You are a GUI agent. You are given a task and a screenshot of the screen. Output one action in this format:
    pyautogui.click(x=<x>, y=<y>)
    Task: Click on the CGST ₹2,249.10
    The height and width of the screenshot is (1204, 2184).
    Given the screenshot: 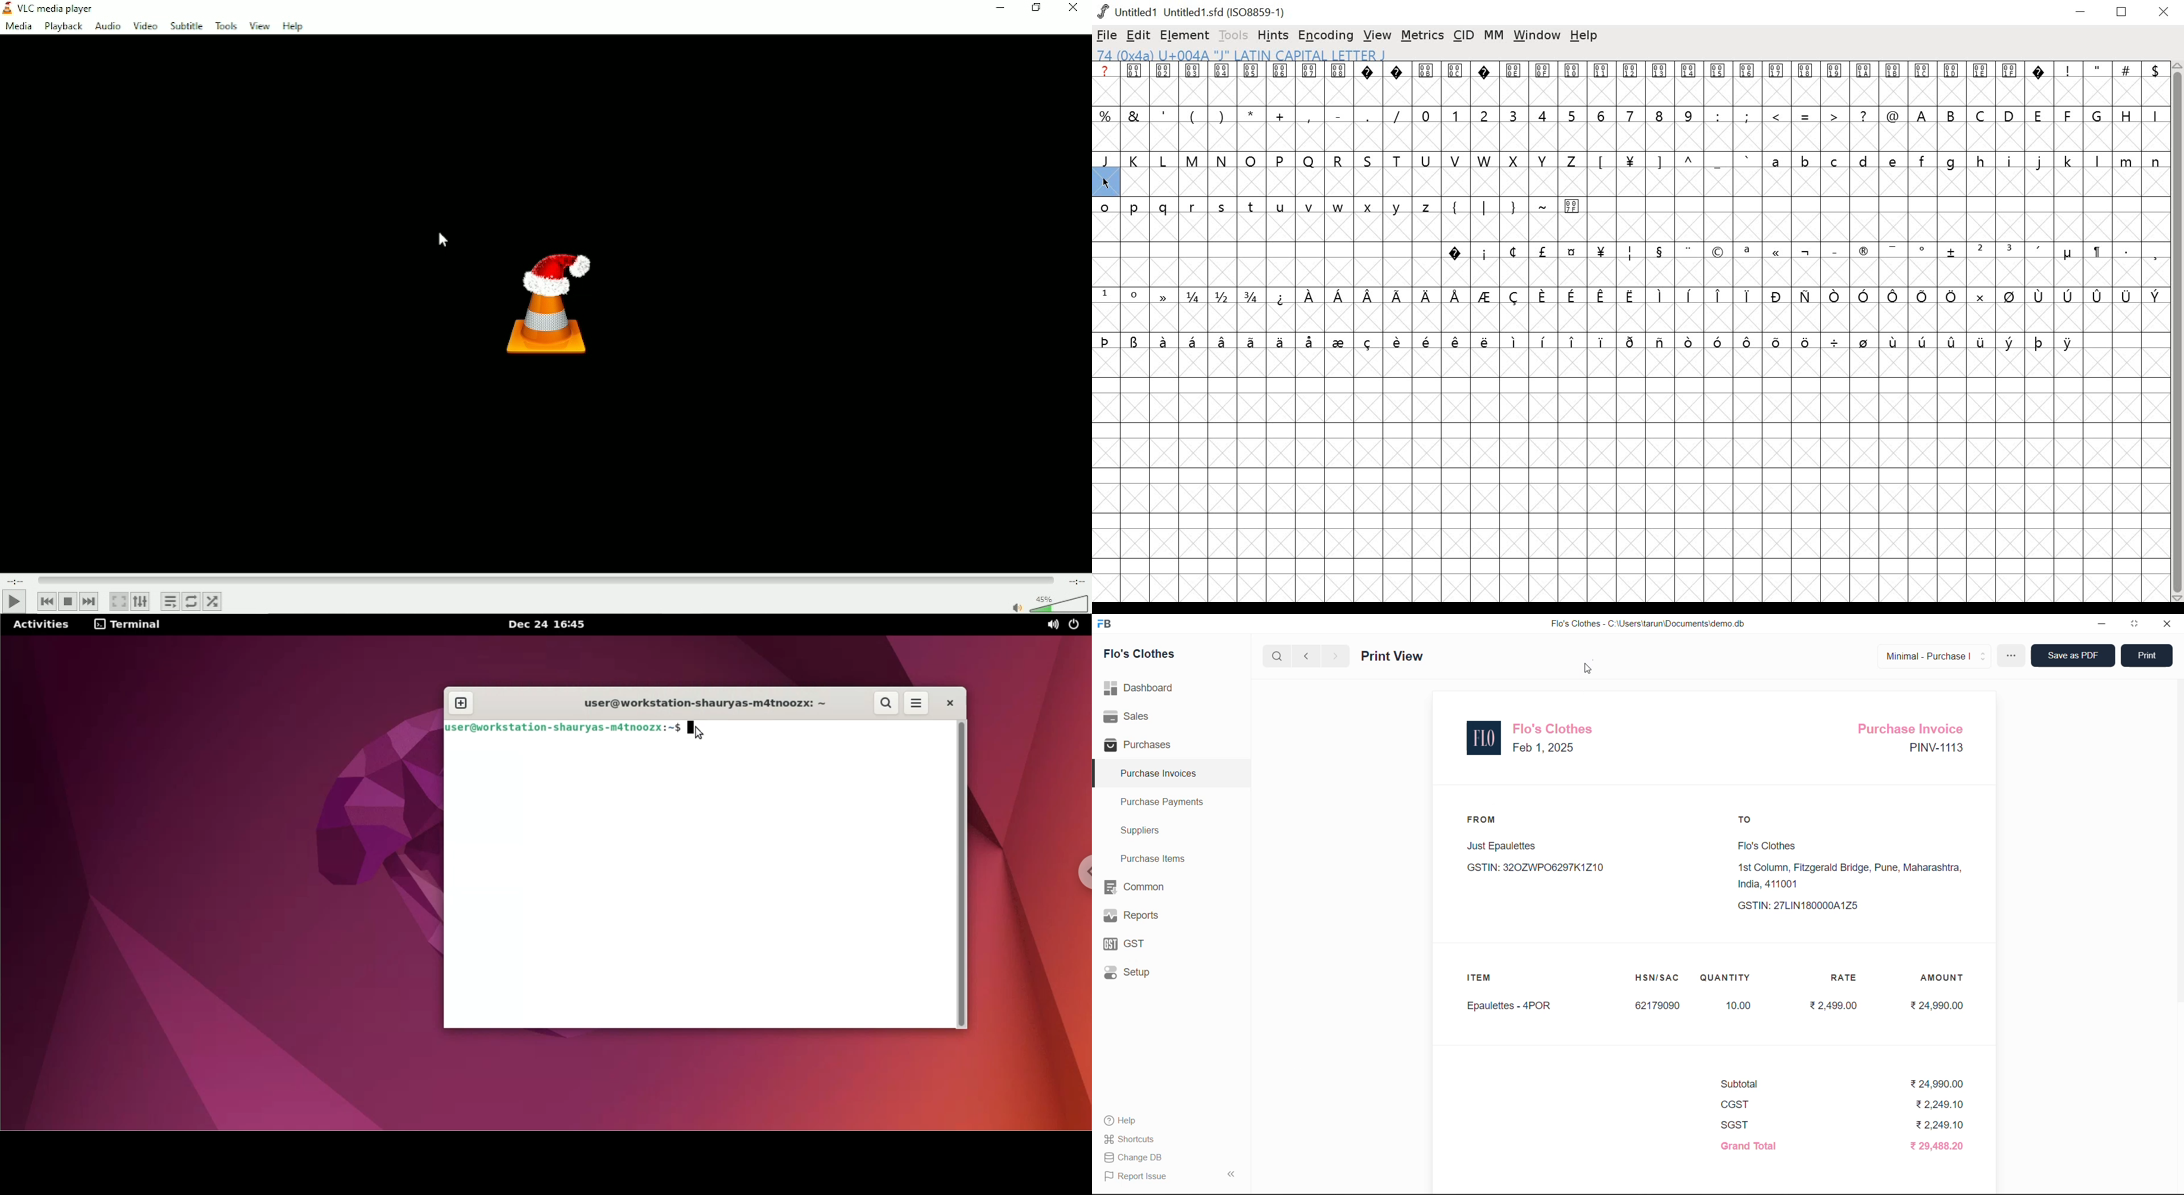 What is the action you would take?
    pyautogui.click(x=1843, y=1105)
    